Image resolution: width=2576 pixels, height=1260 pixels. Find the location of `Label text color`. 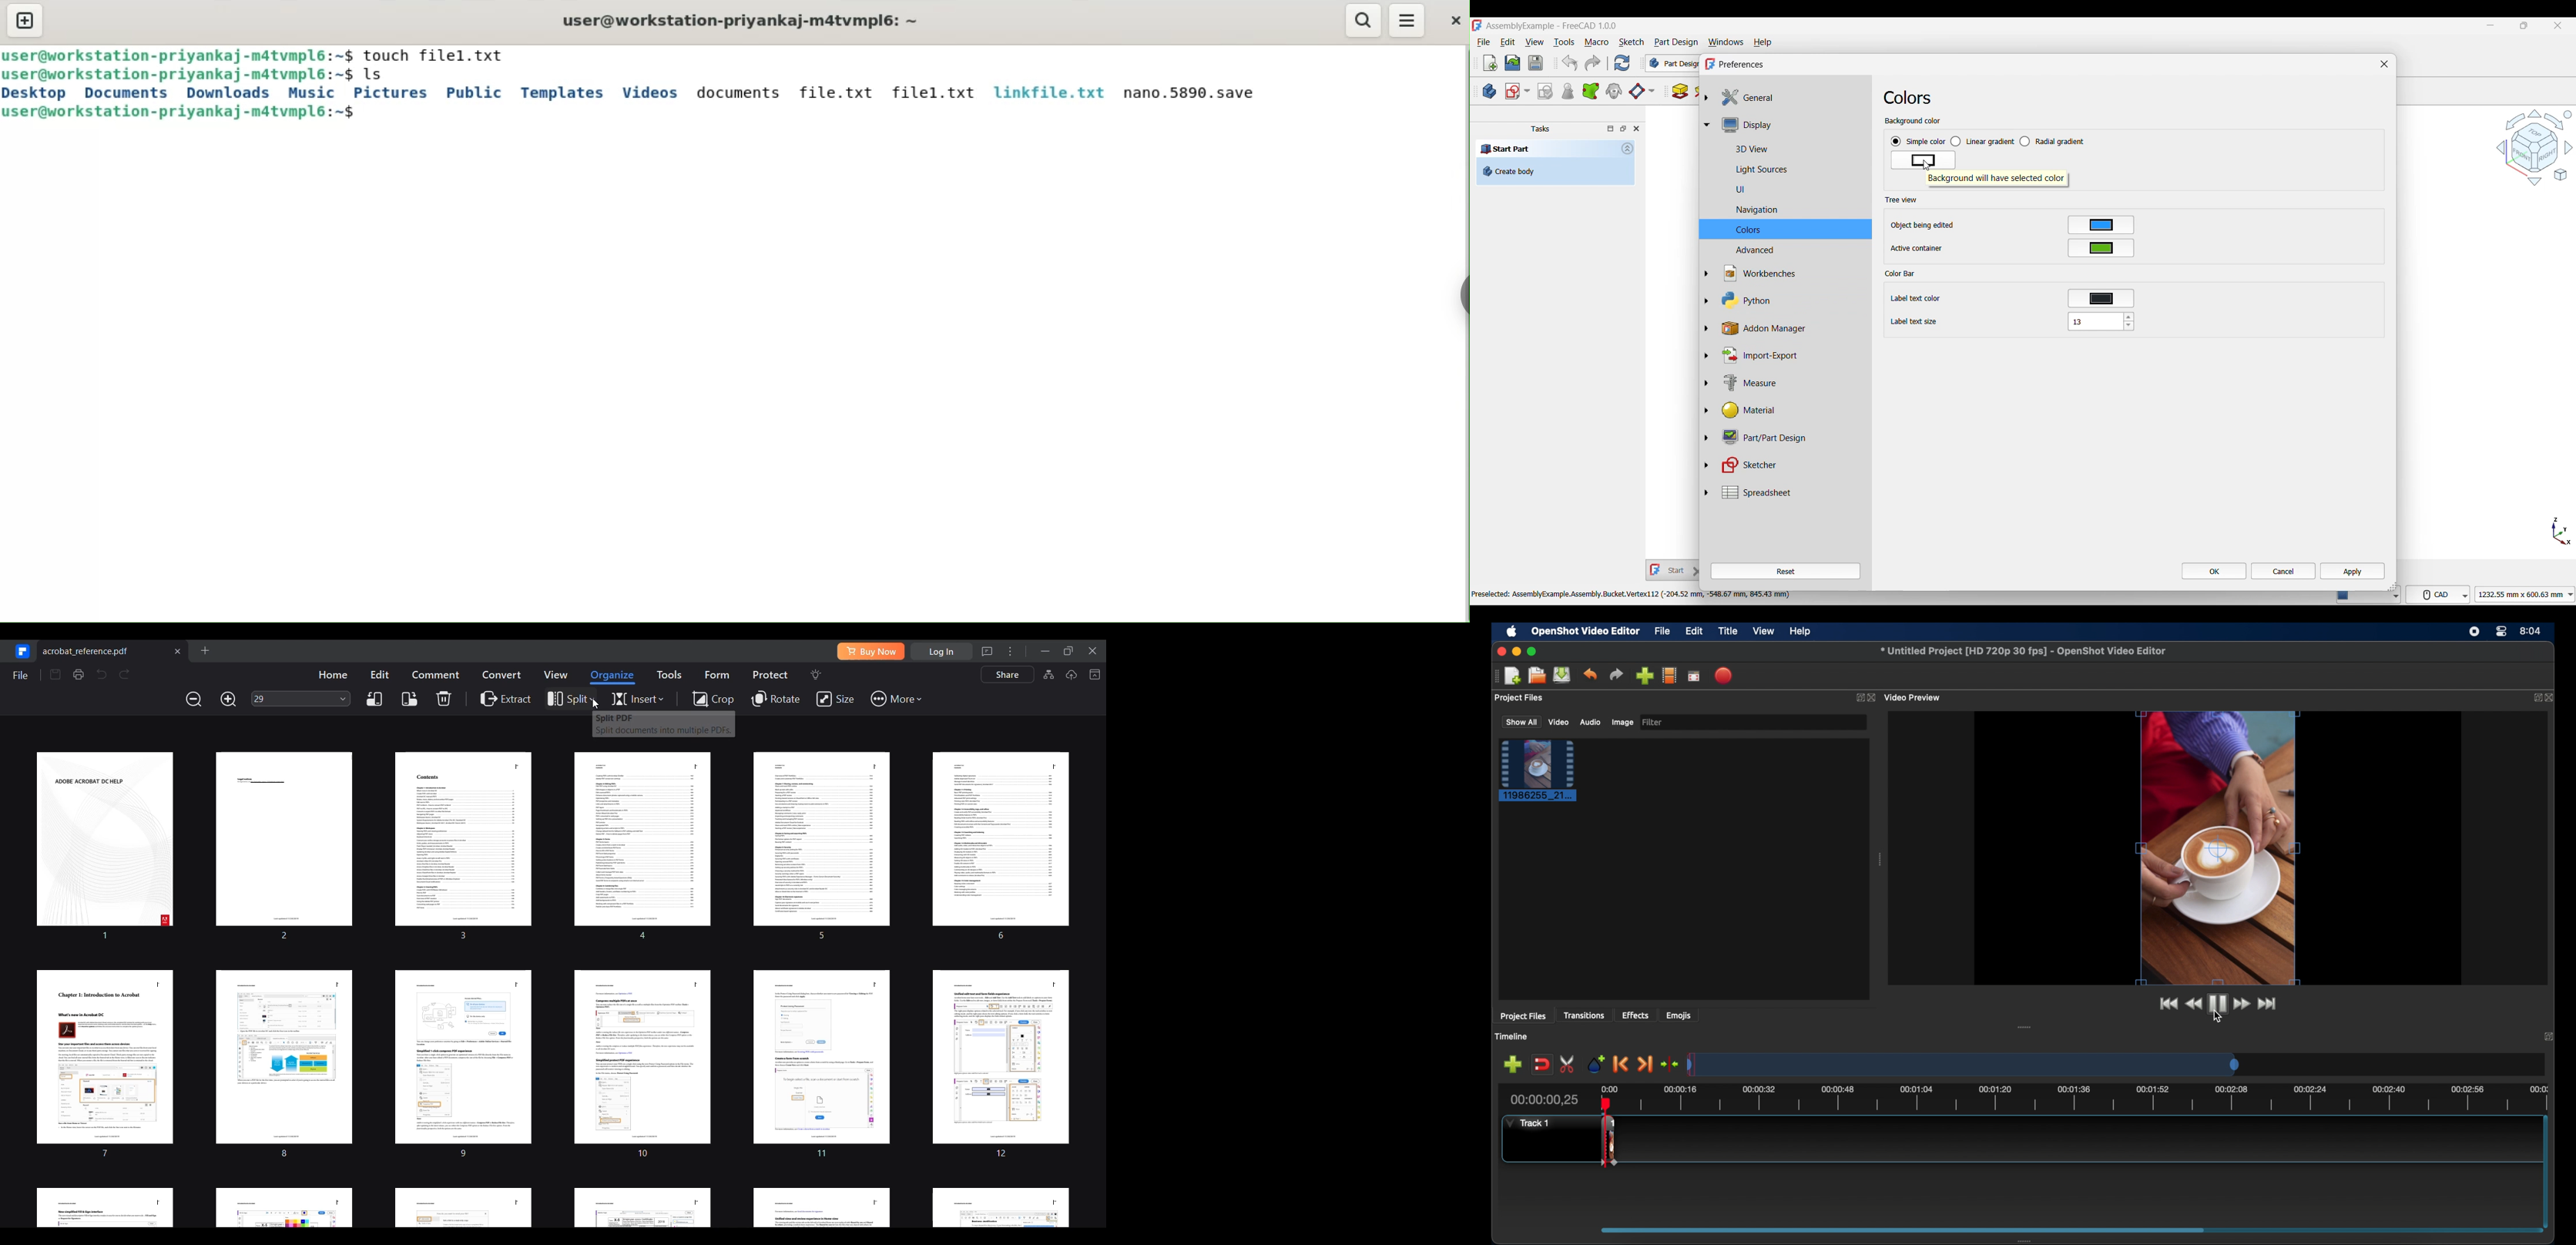

Label text color is located at coordinates (1919, 299).